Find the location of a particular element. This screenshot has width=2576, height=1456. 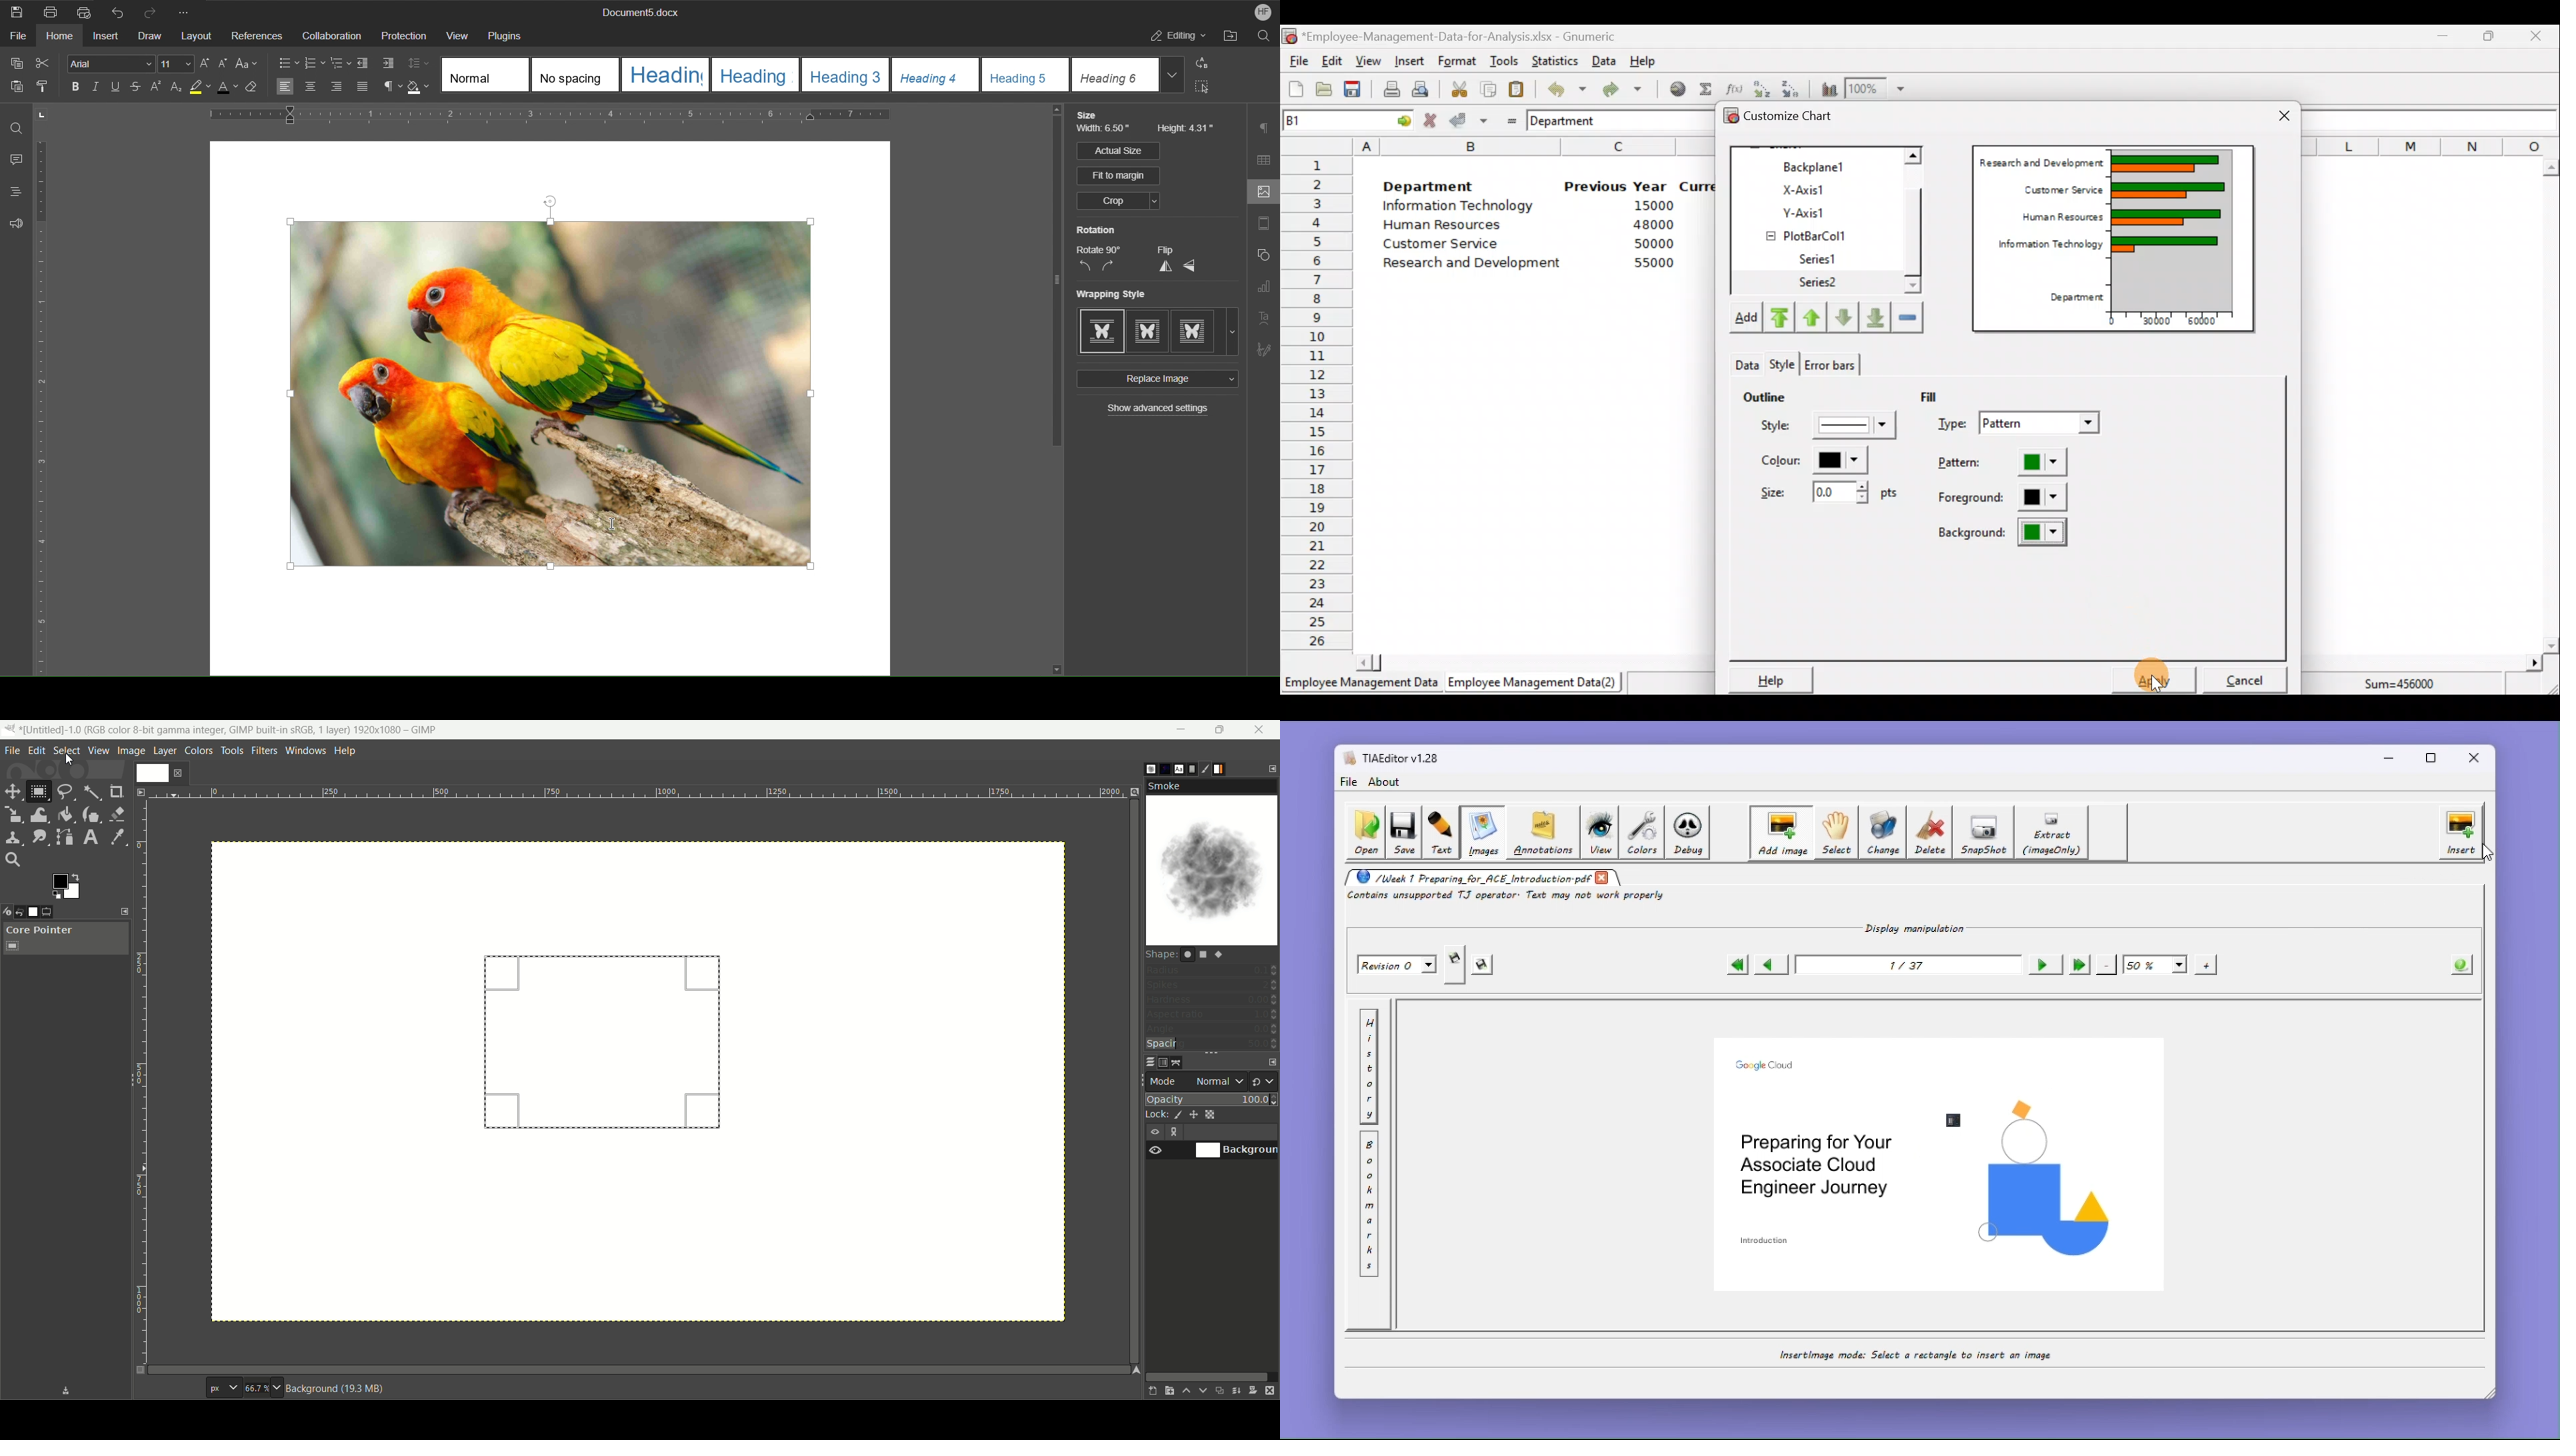

Shape Settings is located at coordinates (1263, 258).